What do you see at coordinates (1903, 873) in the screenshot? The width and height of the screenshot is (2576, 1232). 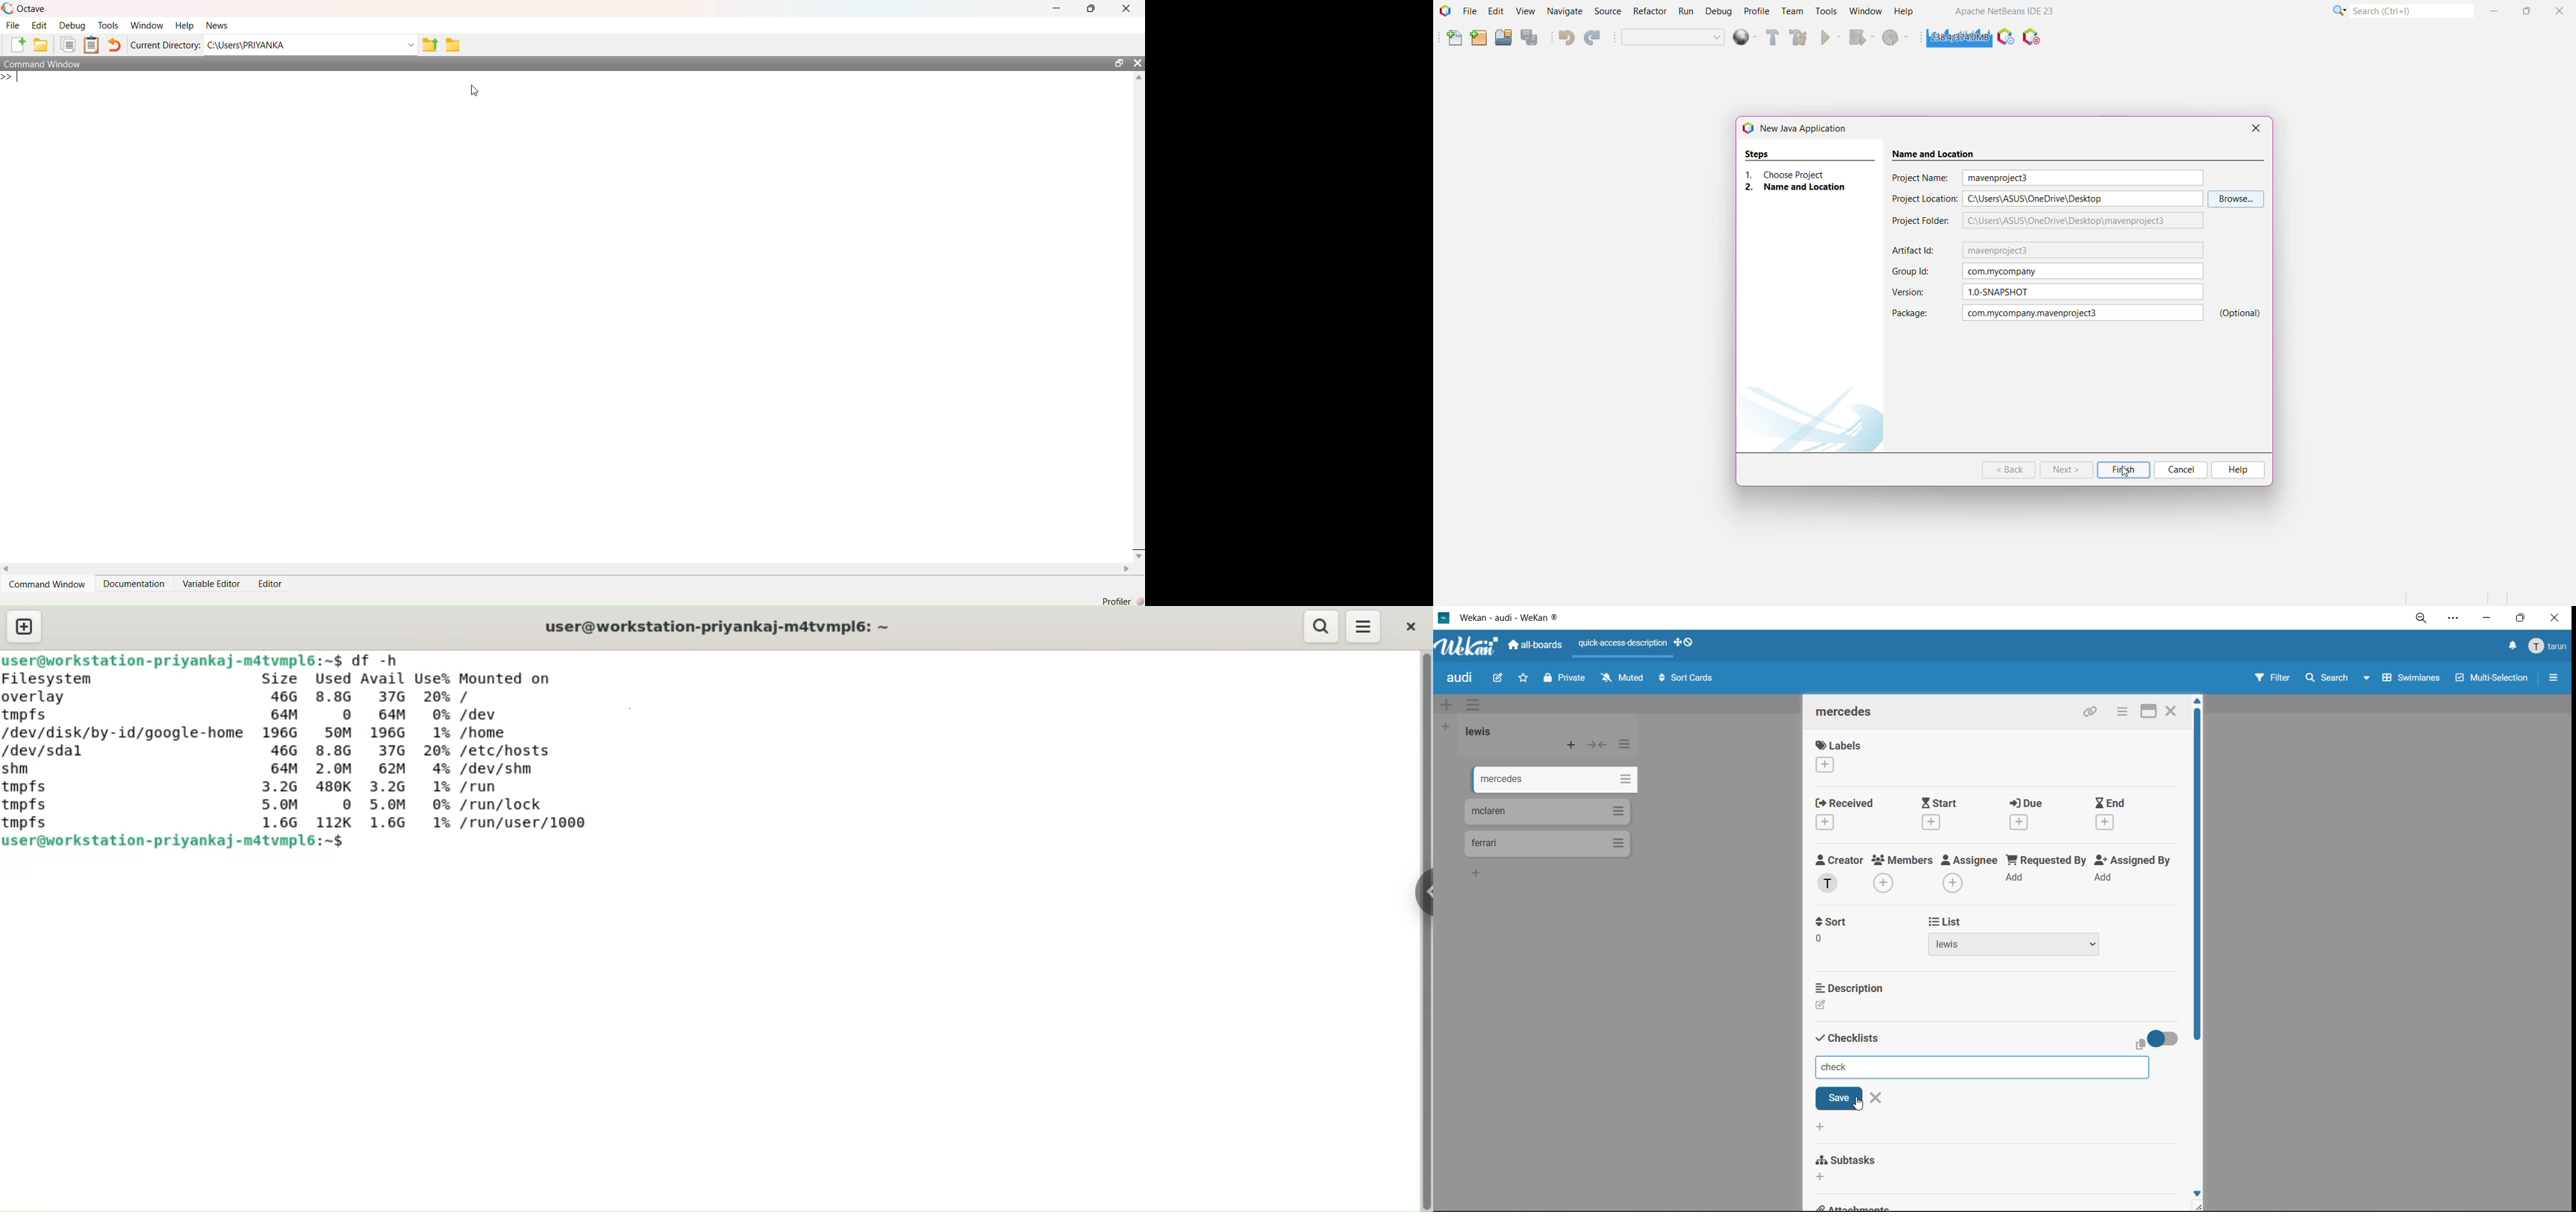 I see `members` at bounding box center [1903, 873].